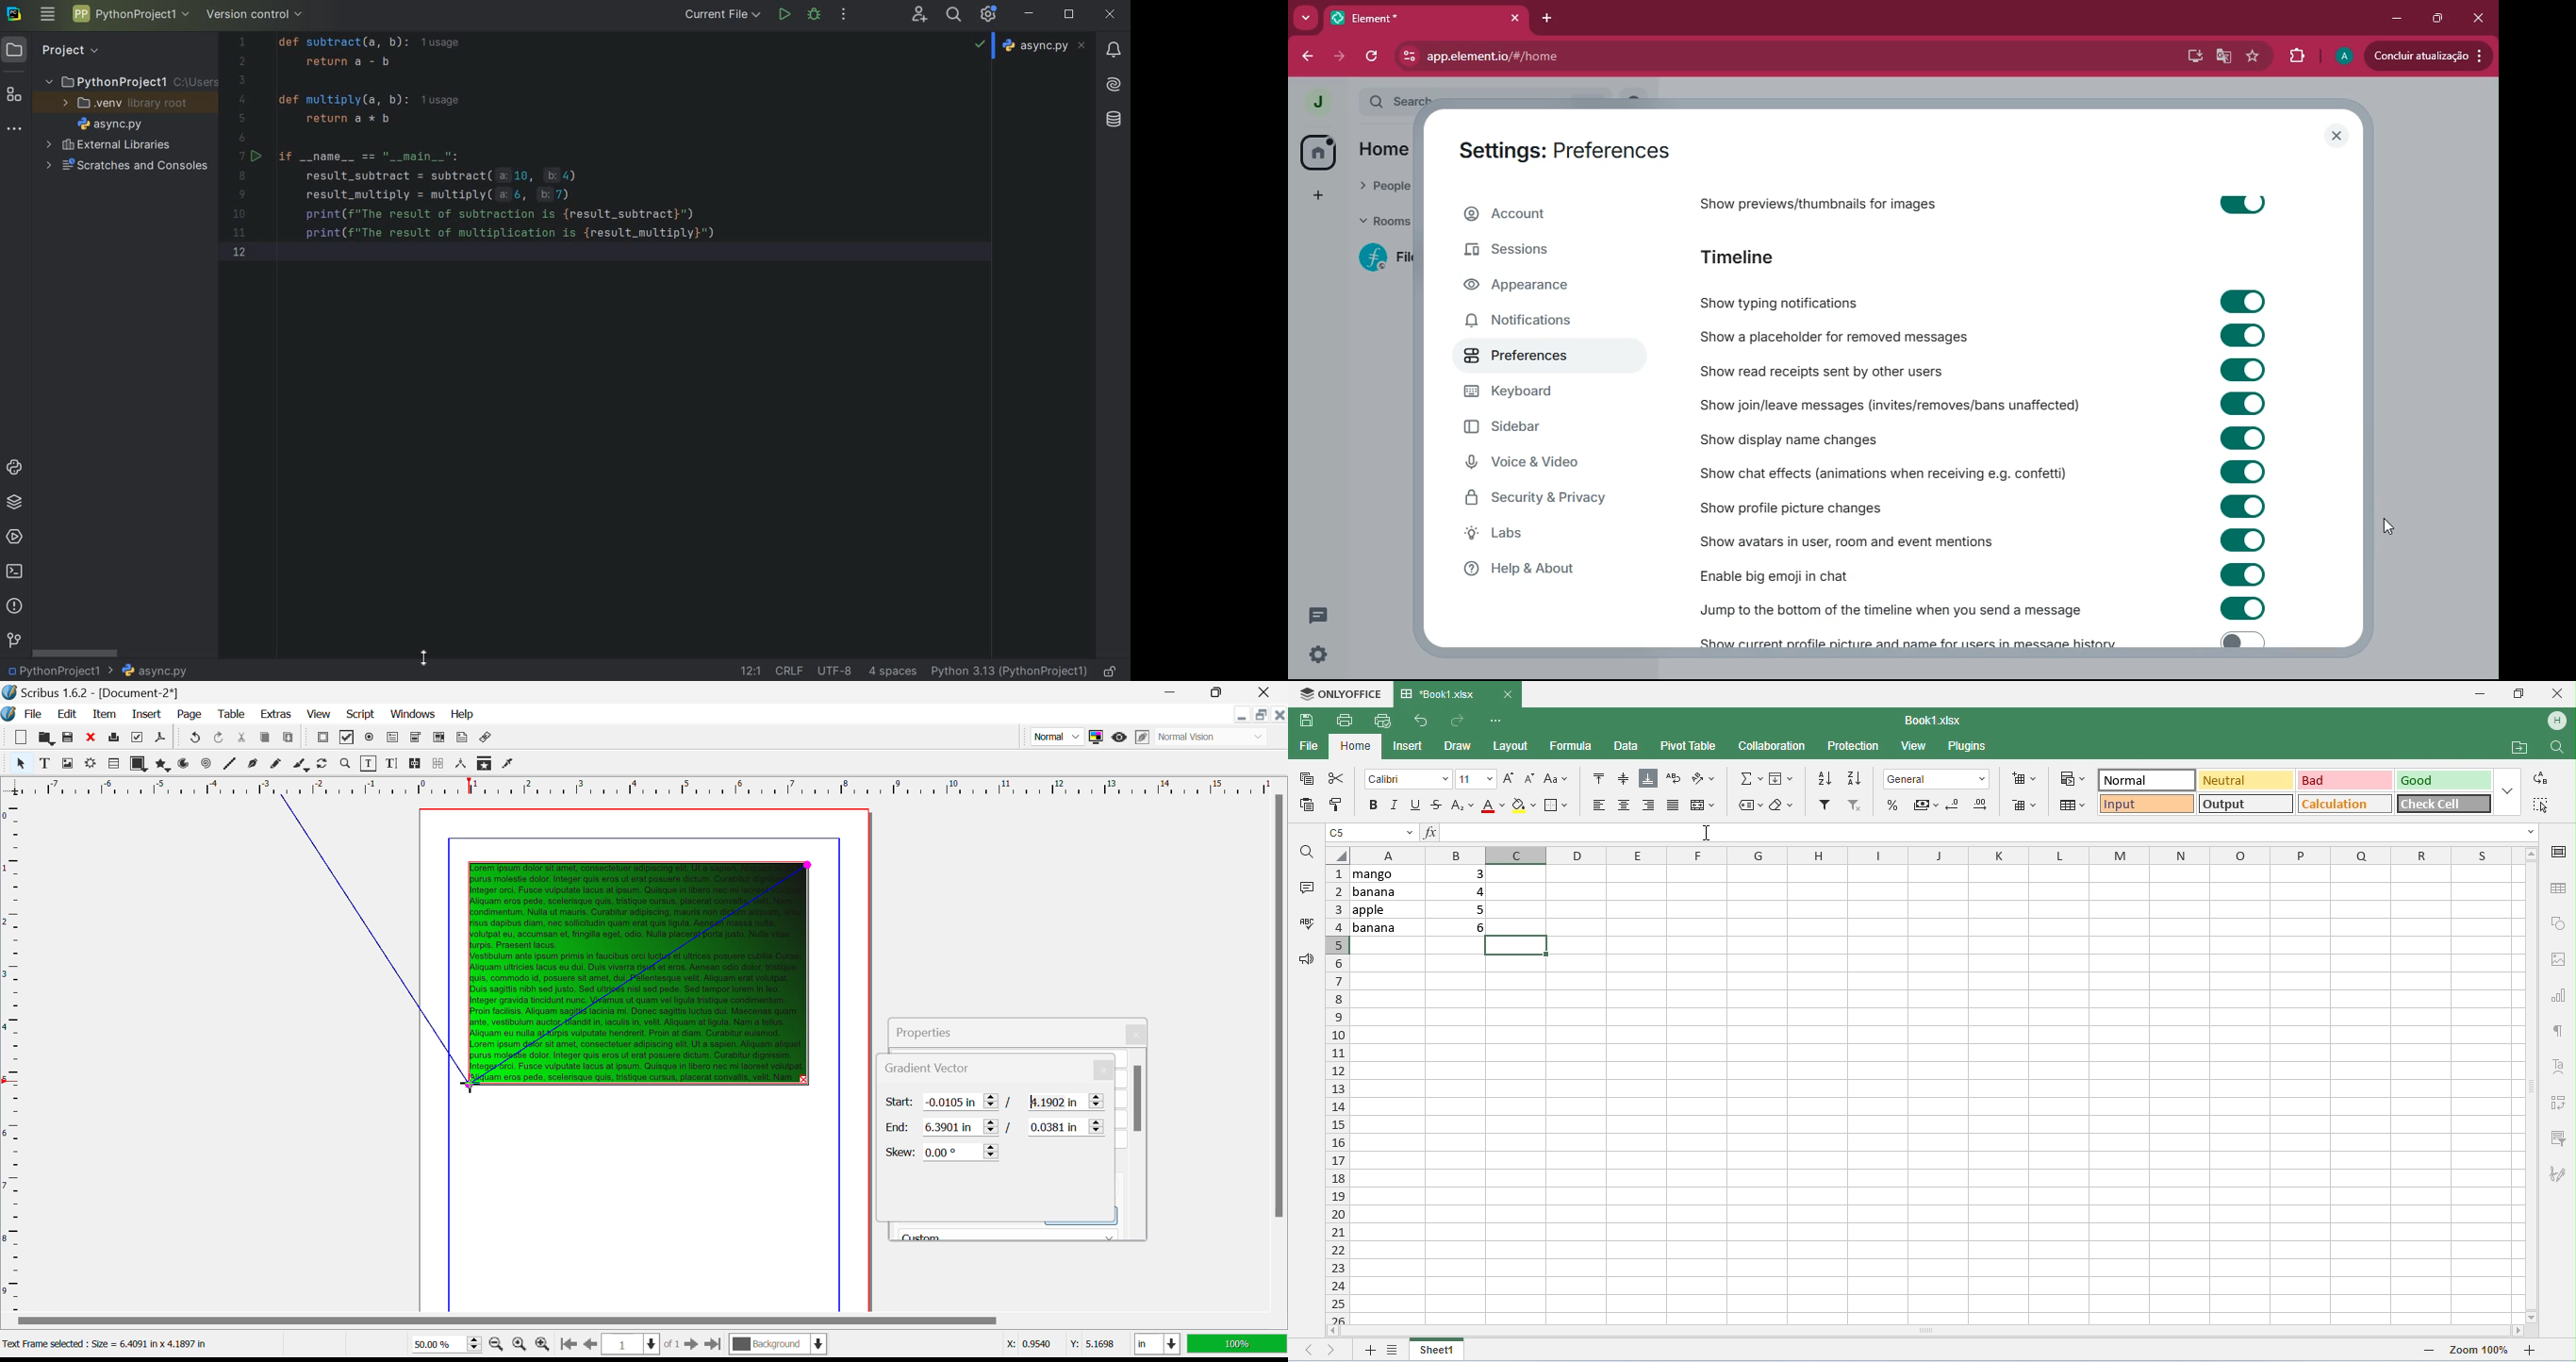 Image resolution: width=2576 pixels, height=1372 pixels. What do you see at coordinates (1370, 58) in the screenshot?
I see `refresh` at bounding box center [1370, 58].